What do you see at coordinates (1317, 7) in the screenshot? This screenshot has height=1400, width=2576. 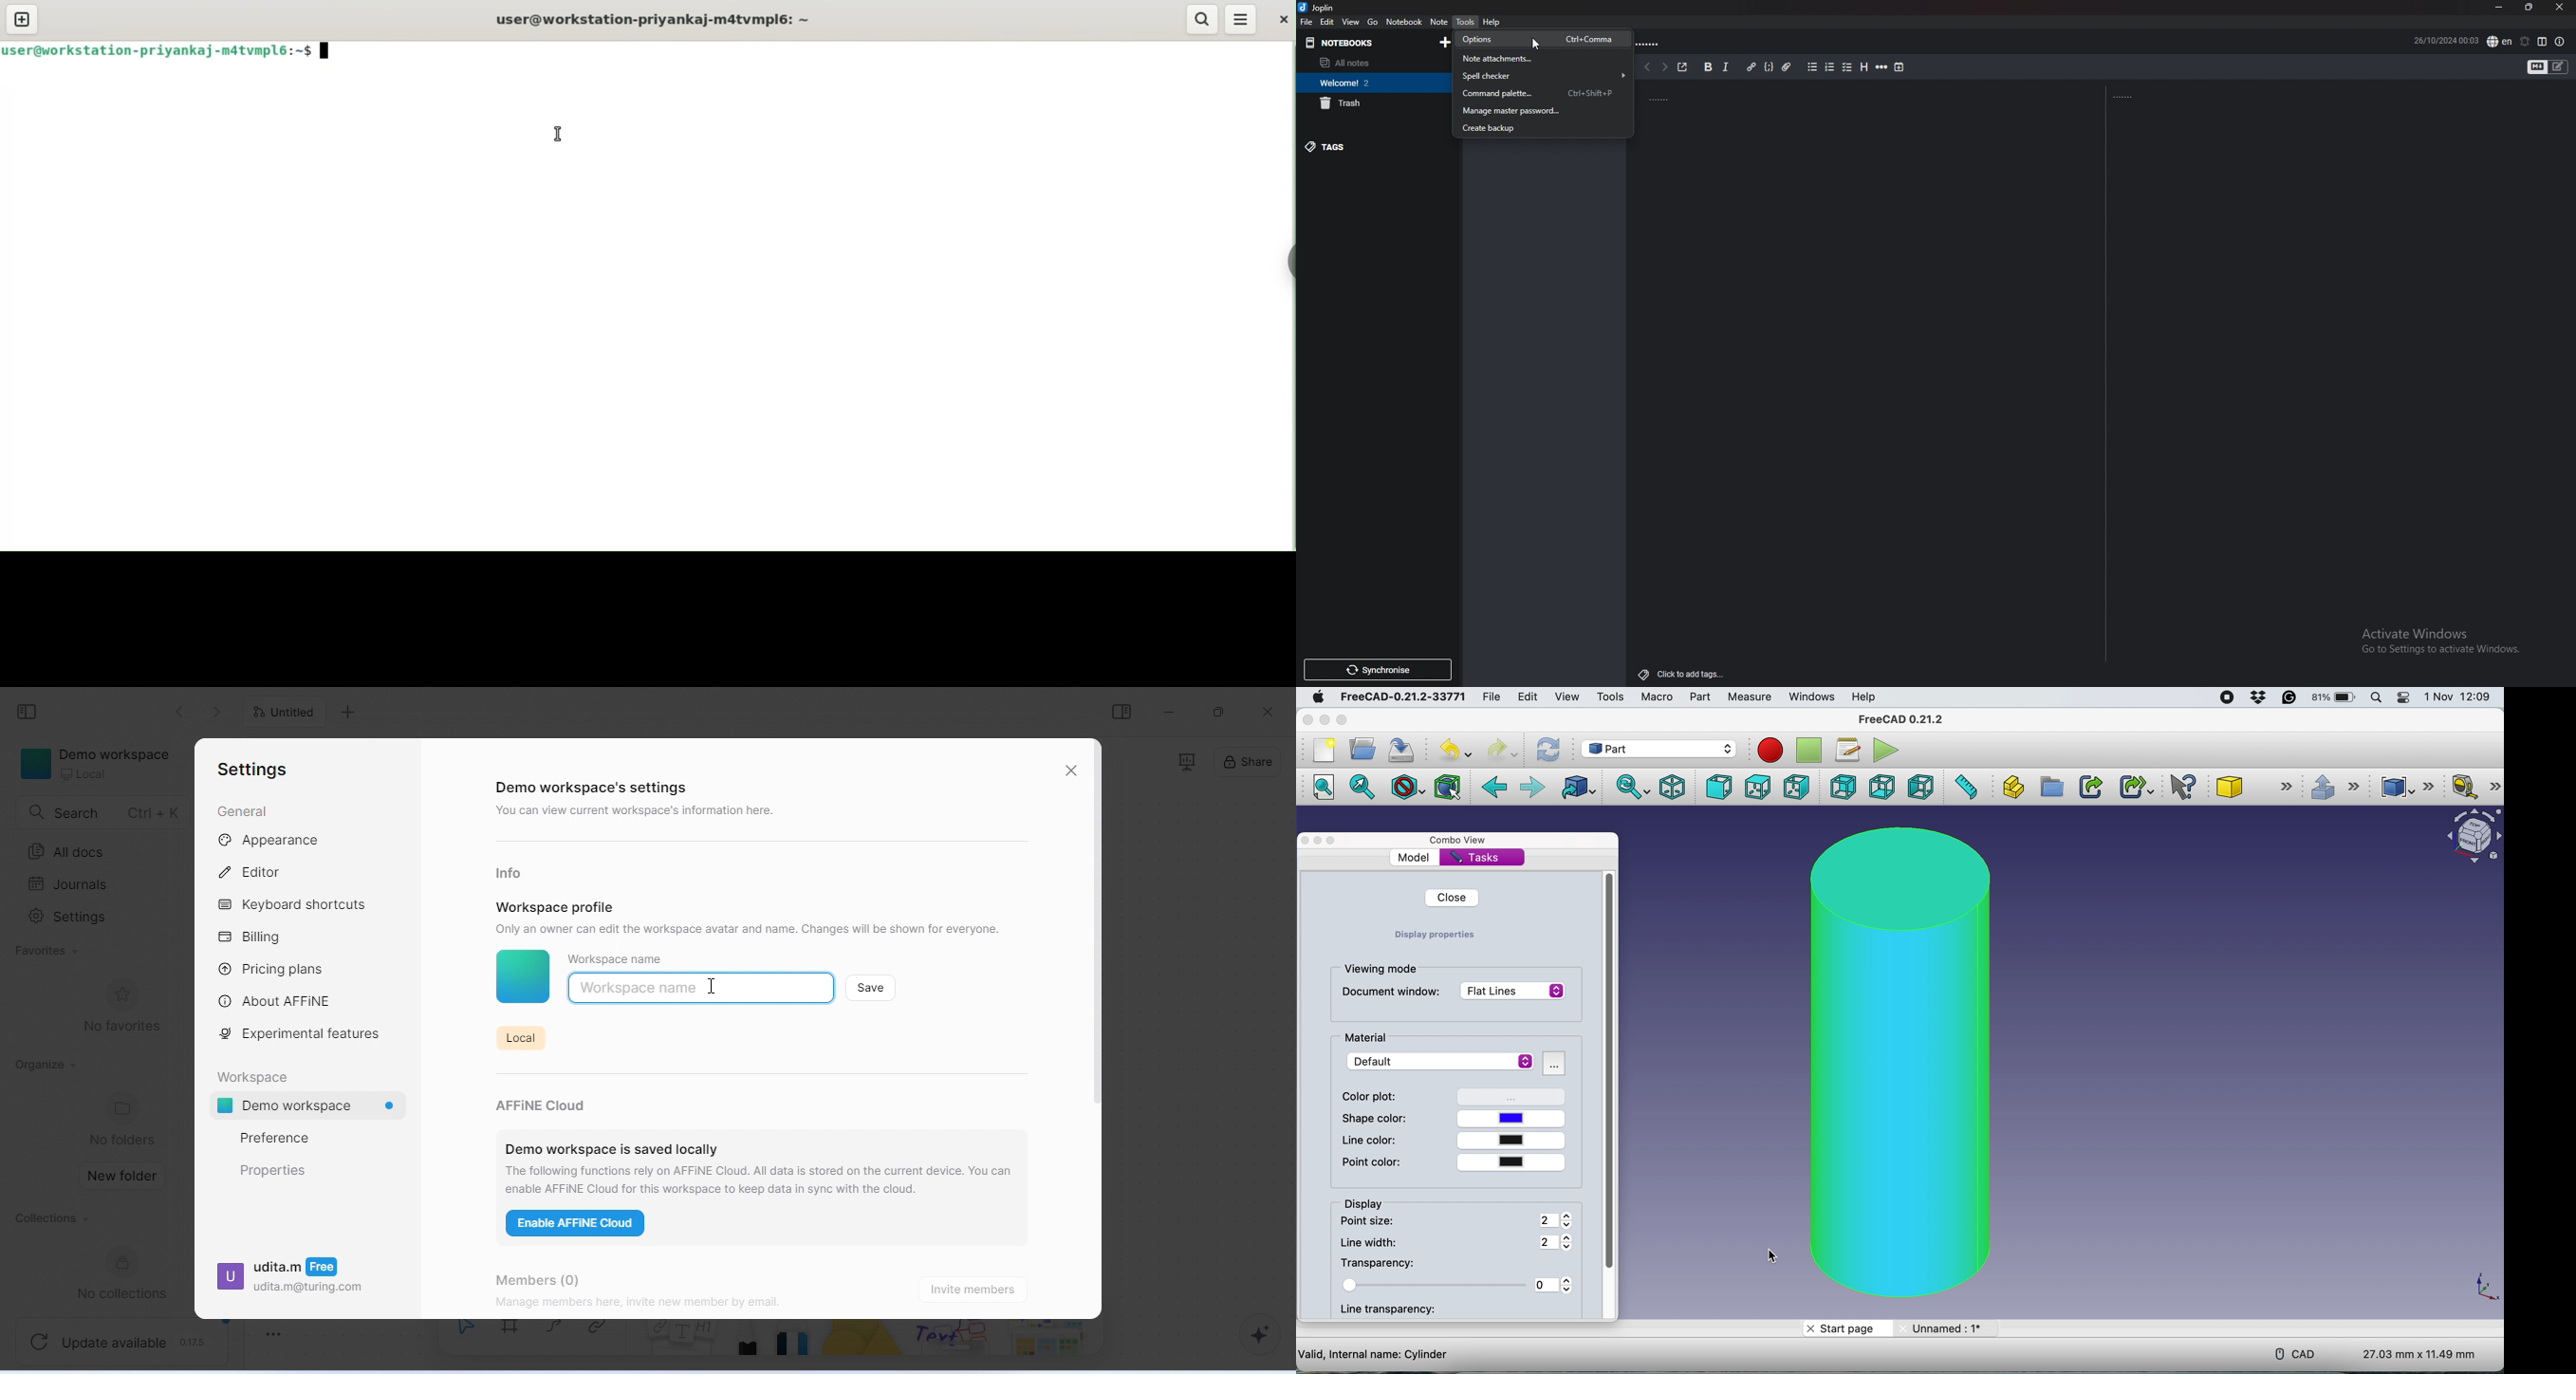 I see `joplin` at bounding box center [1317, 7].